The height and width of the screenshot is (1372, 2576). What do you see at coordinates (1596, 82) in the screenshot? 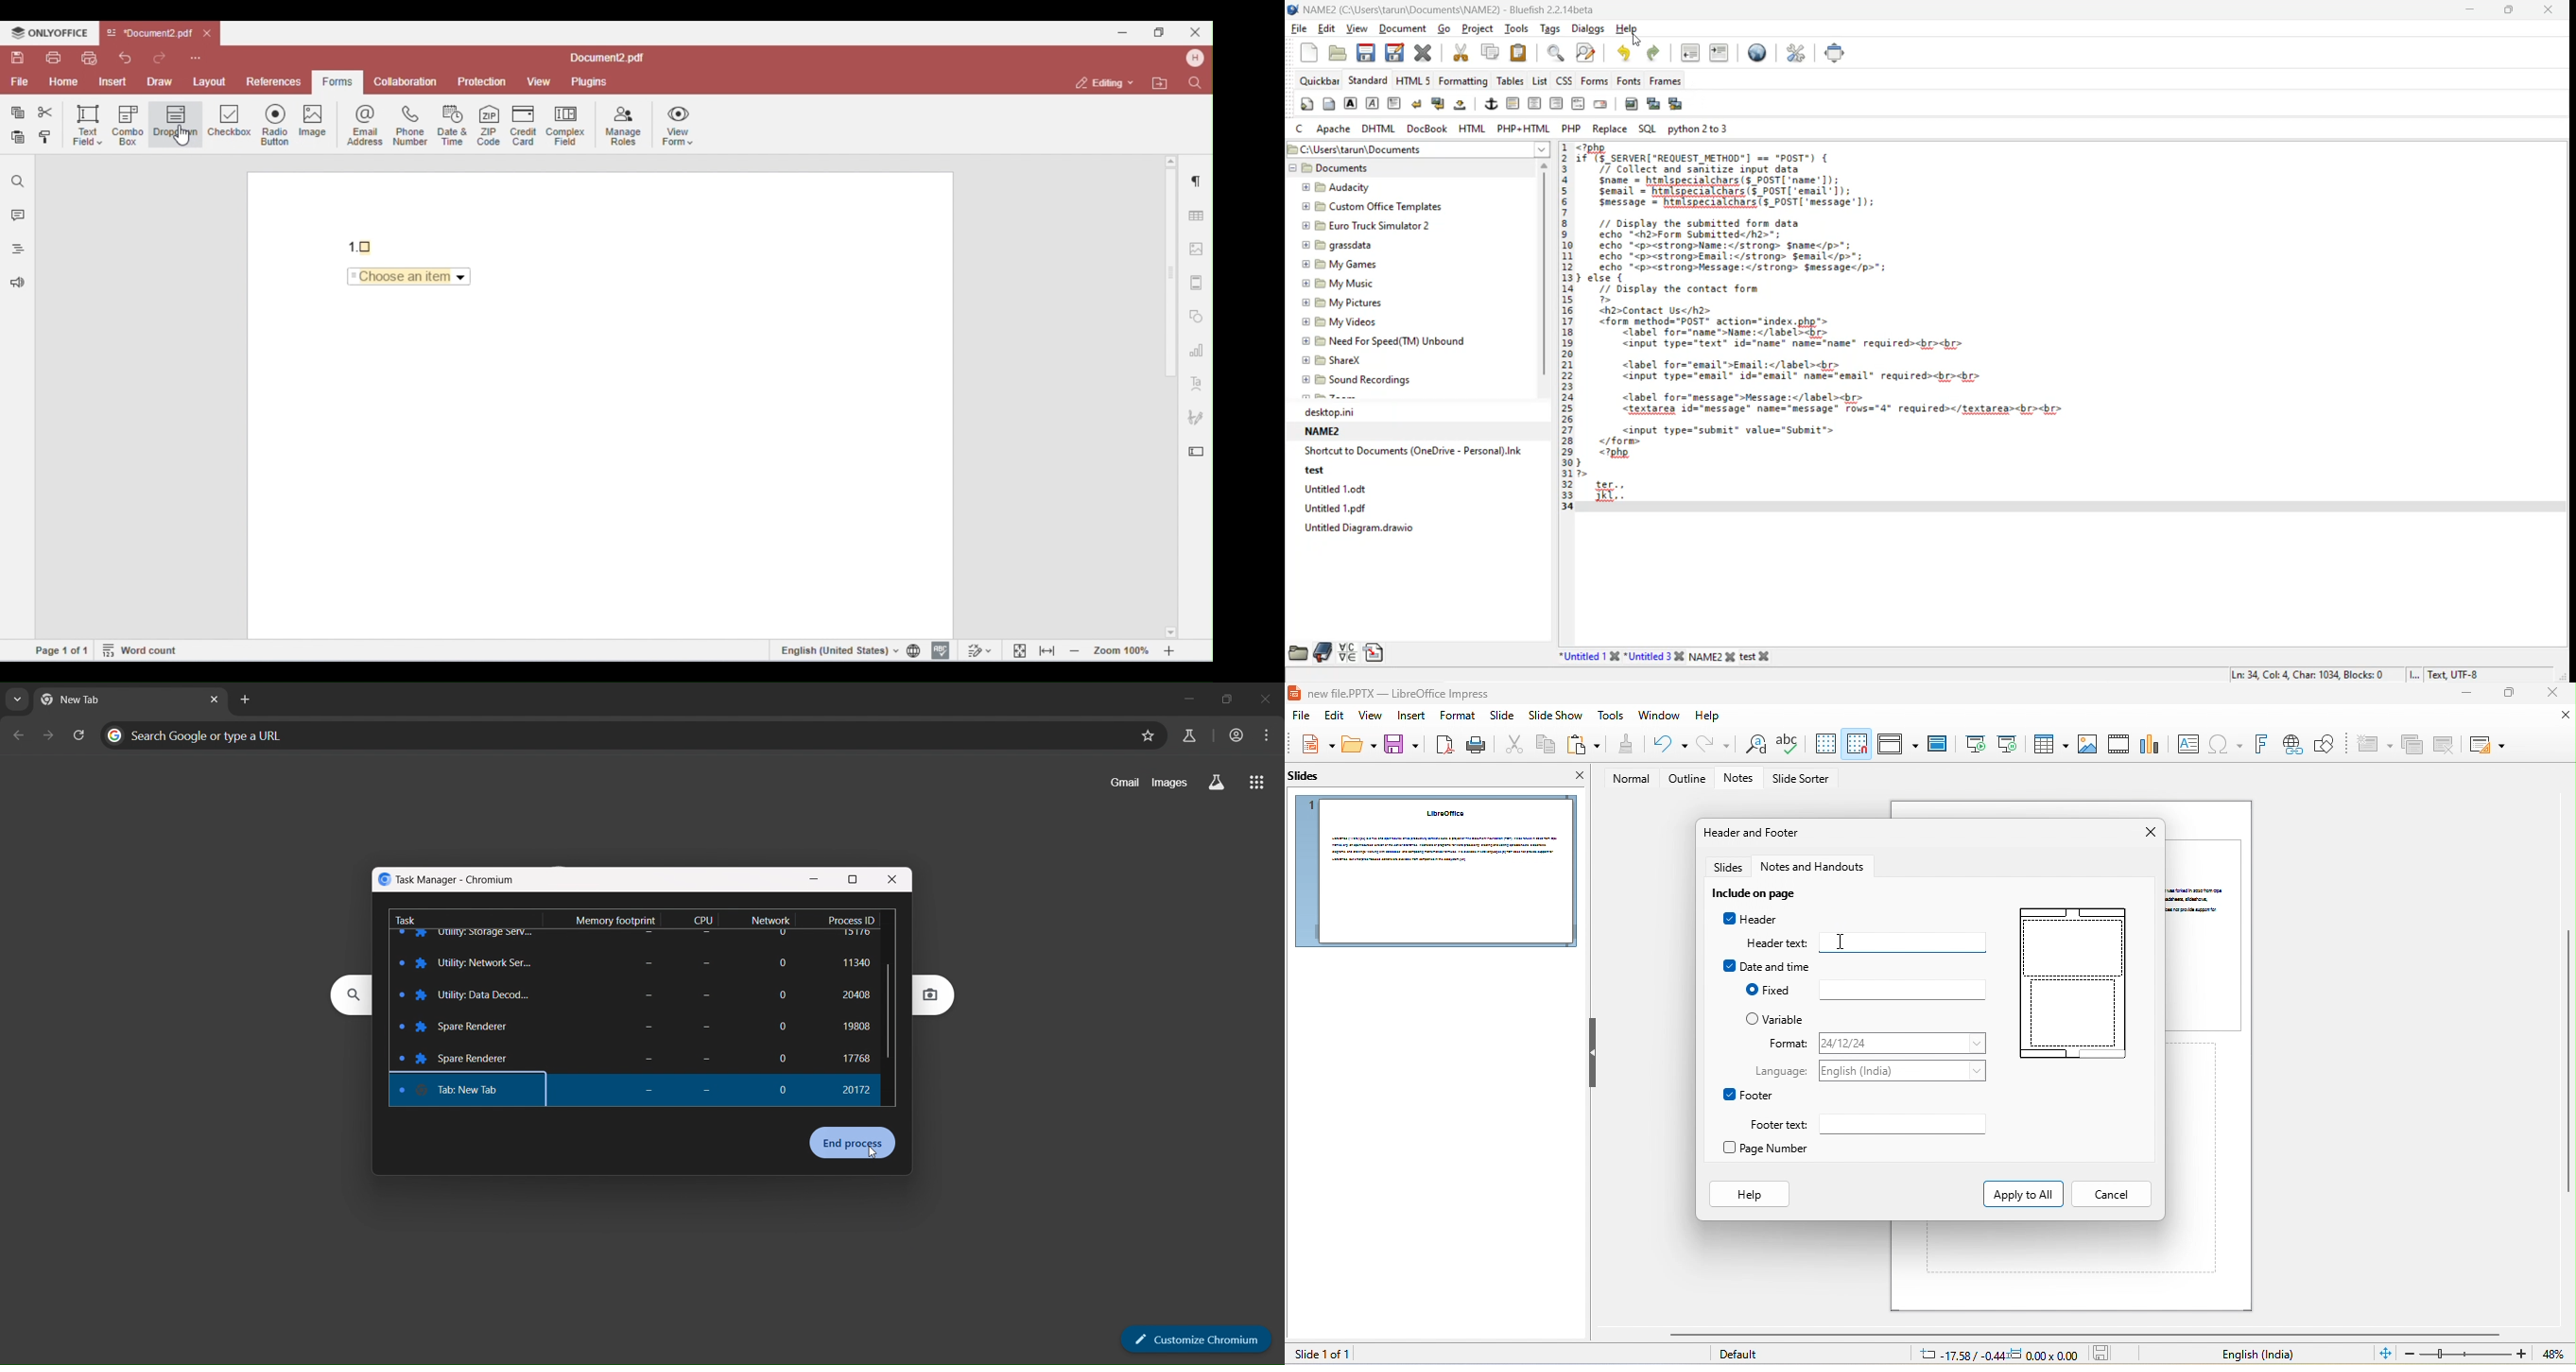
I see `forms` at bounding box center [1596, 82].